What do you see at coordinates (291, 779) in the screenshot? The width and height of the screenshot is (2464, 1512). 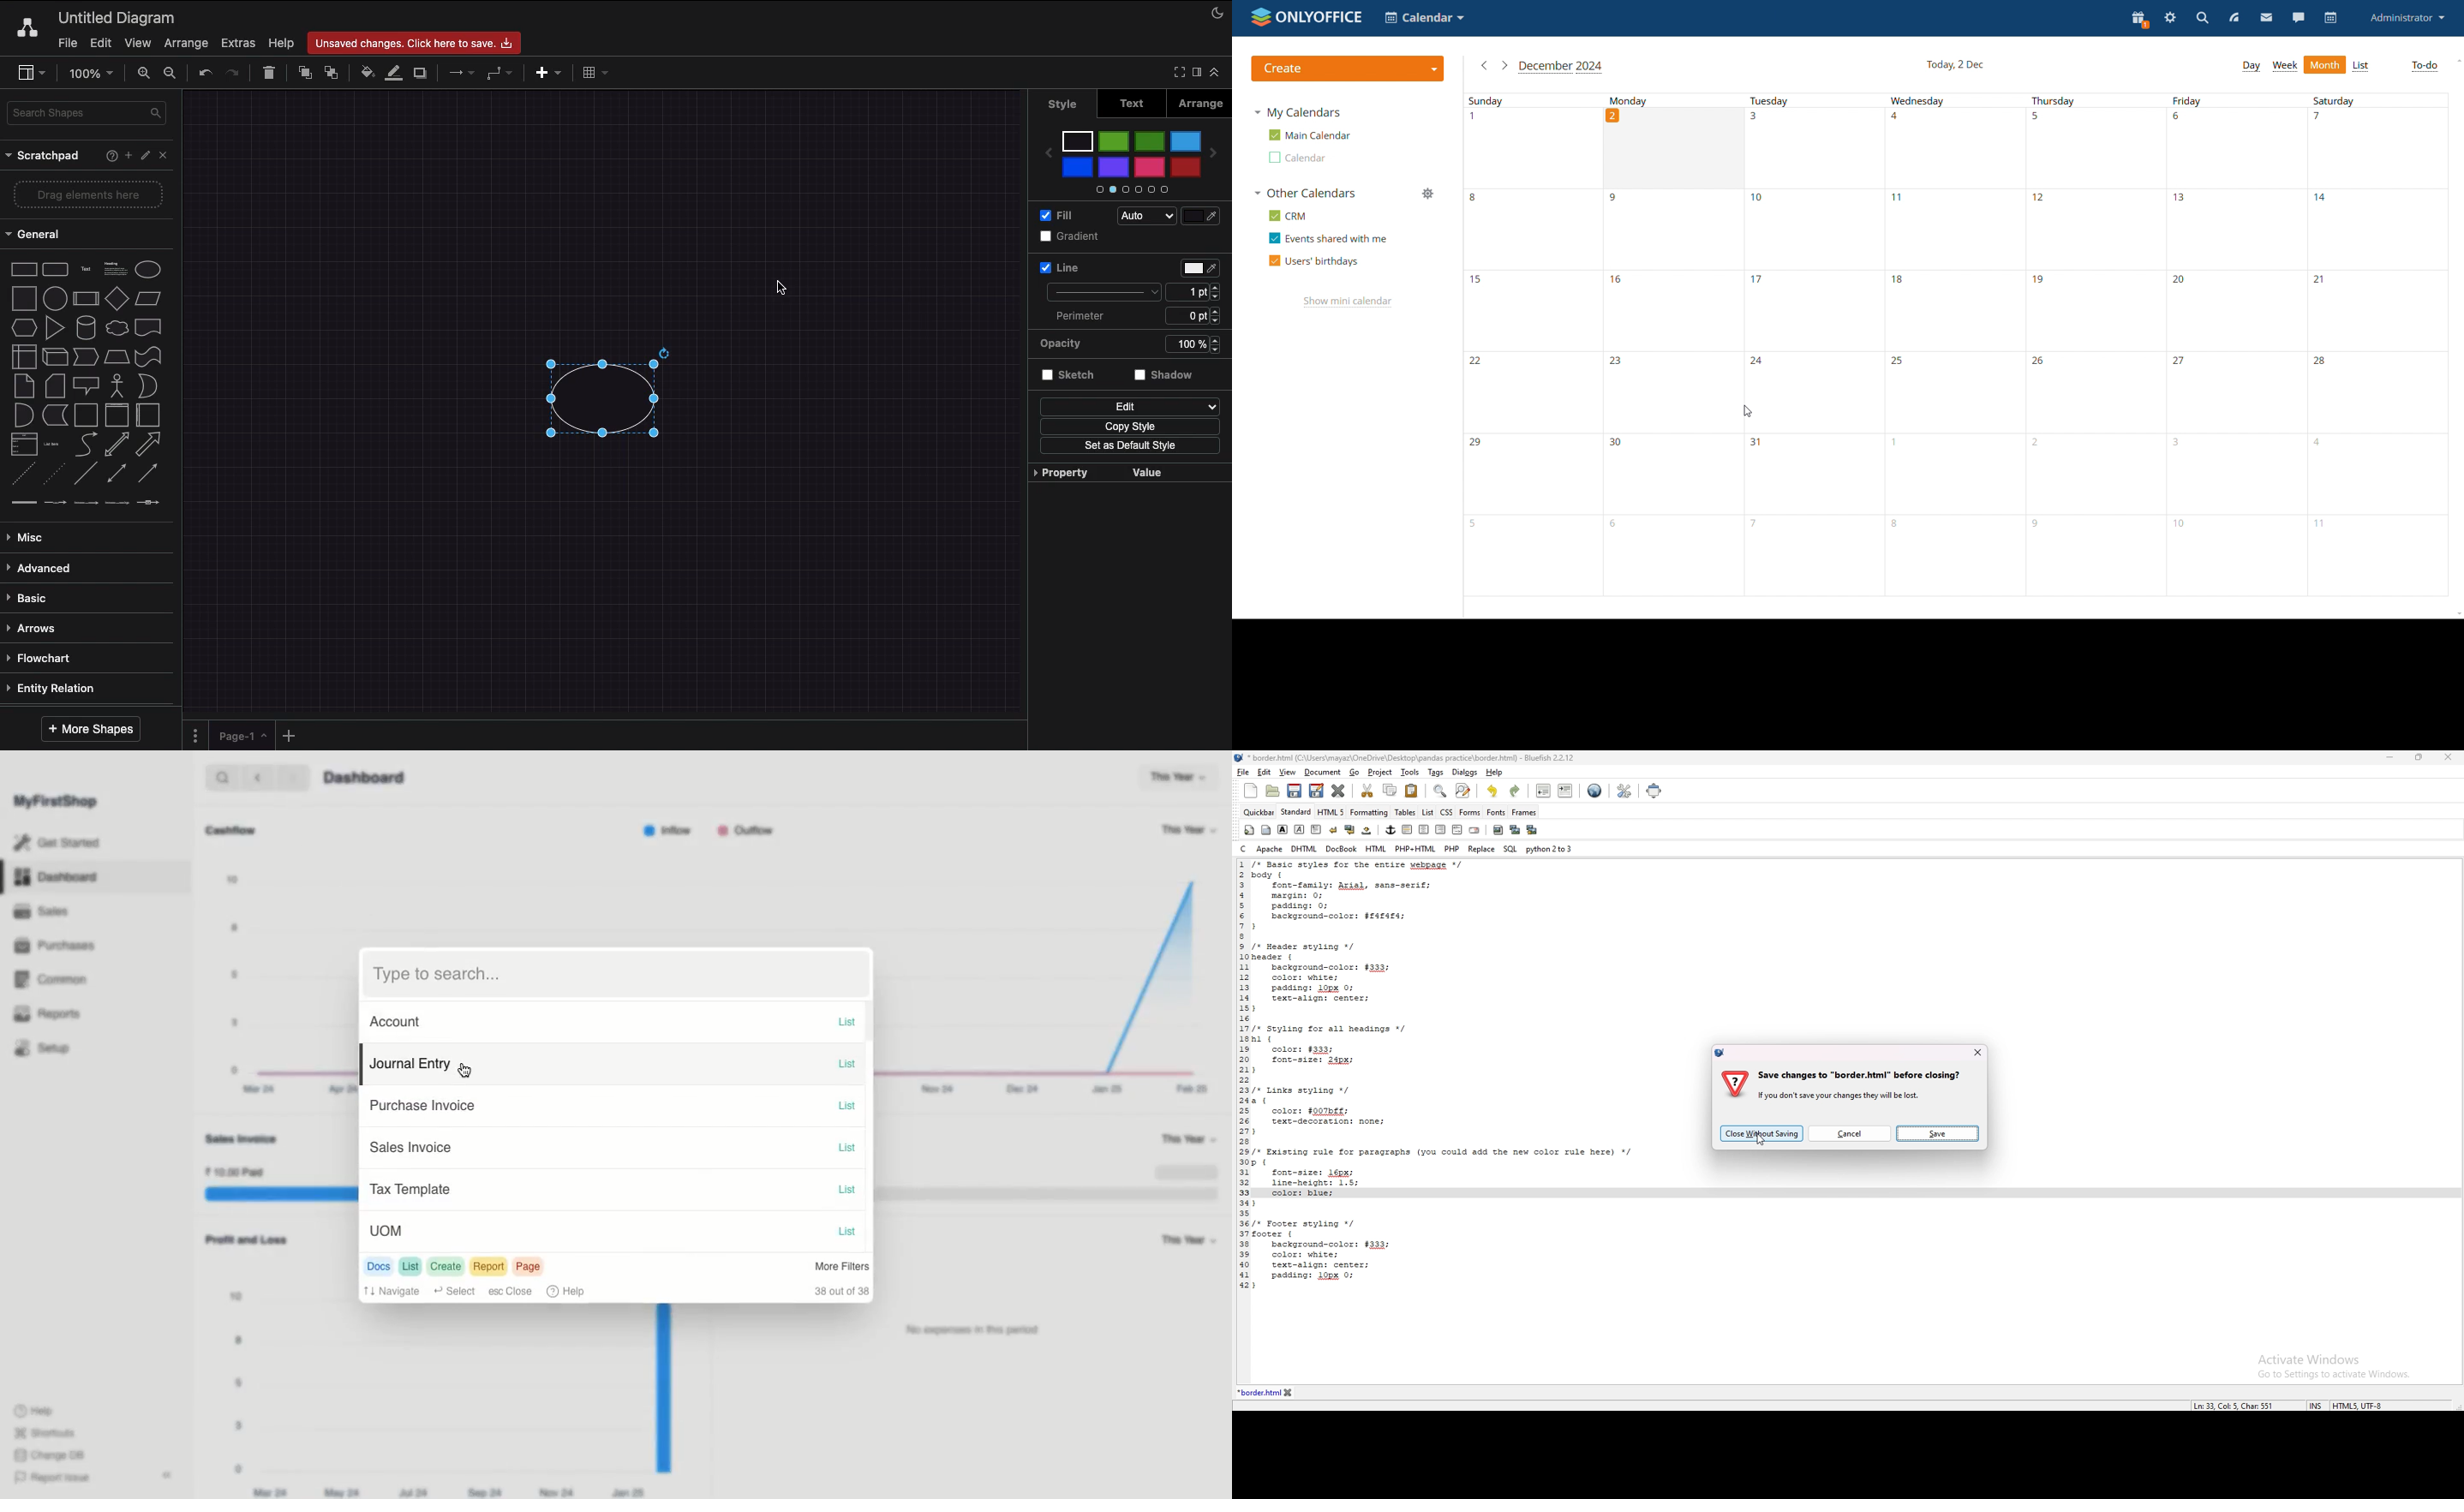 I see `forward >` at bounding box center [291, 779].